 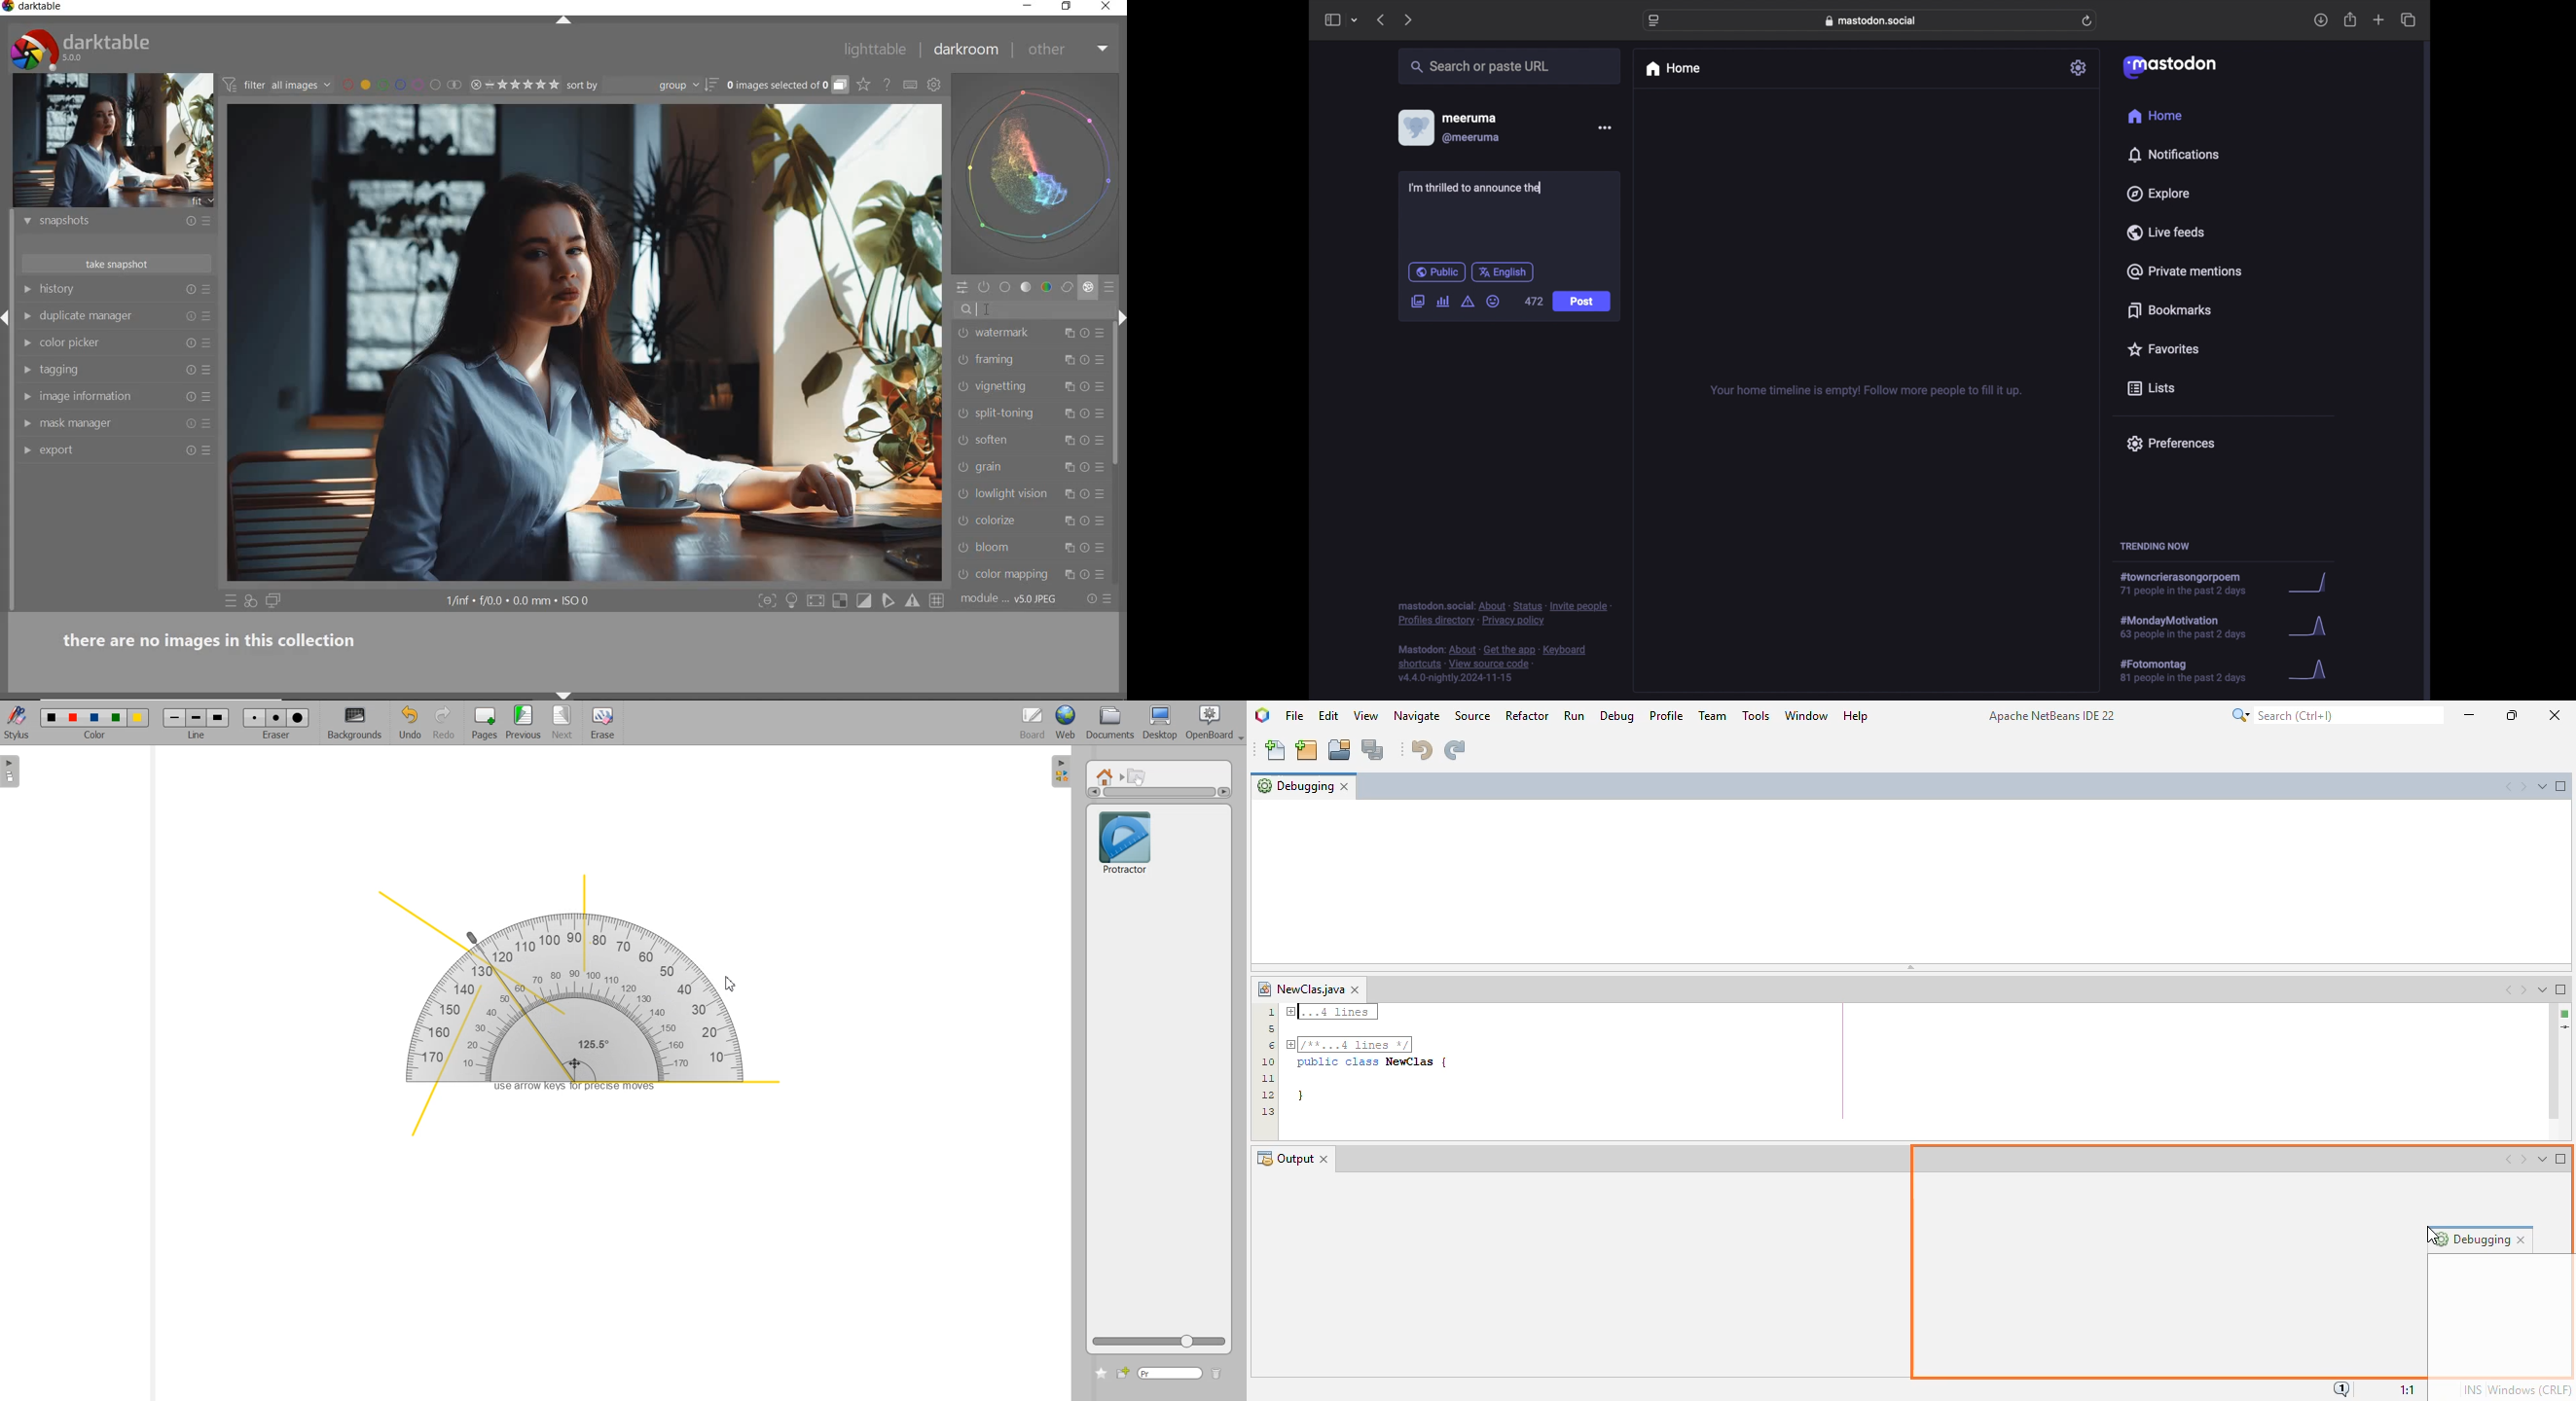 What do you see at coordinates (26, 289) in the screenshot?
I see `show module` at bounding box center [26, 289].